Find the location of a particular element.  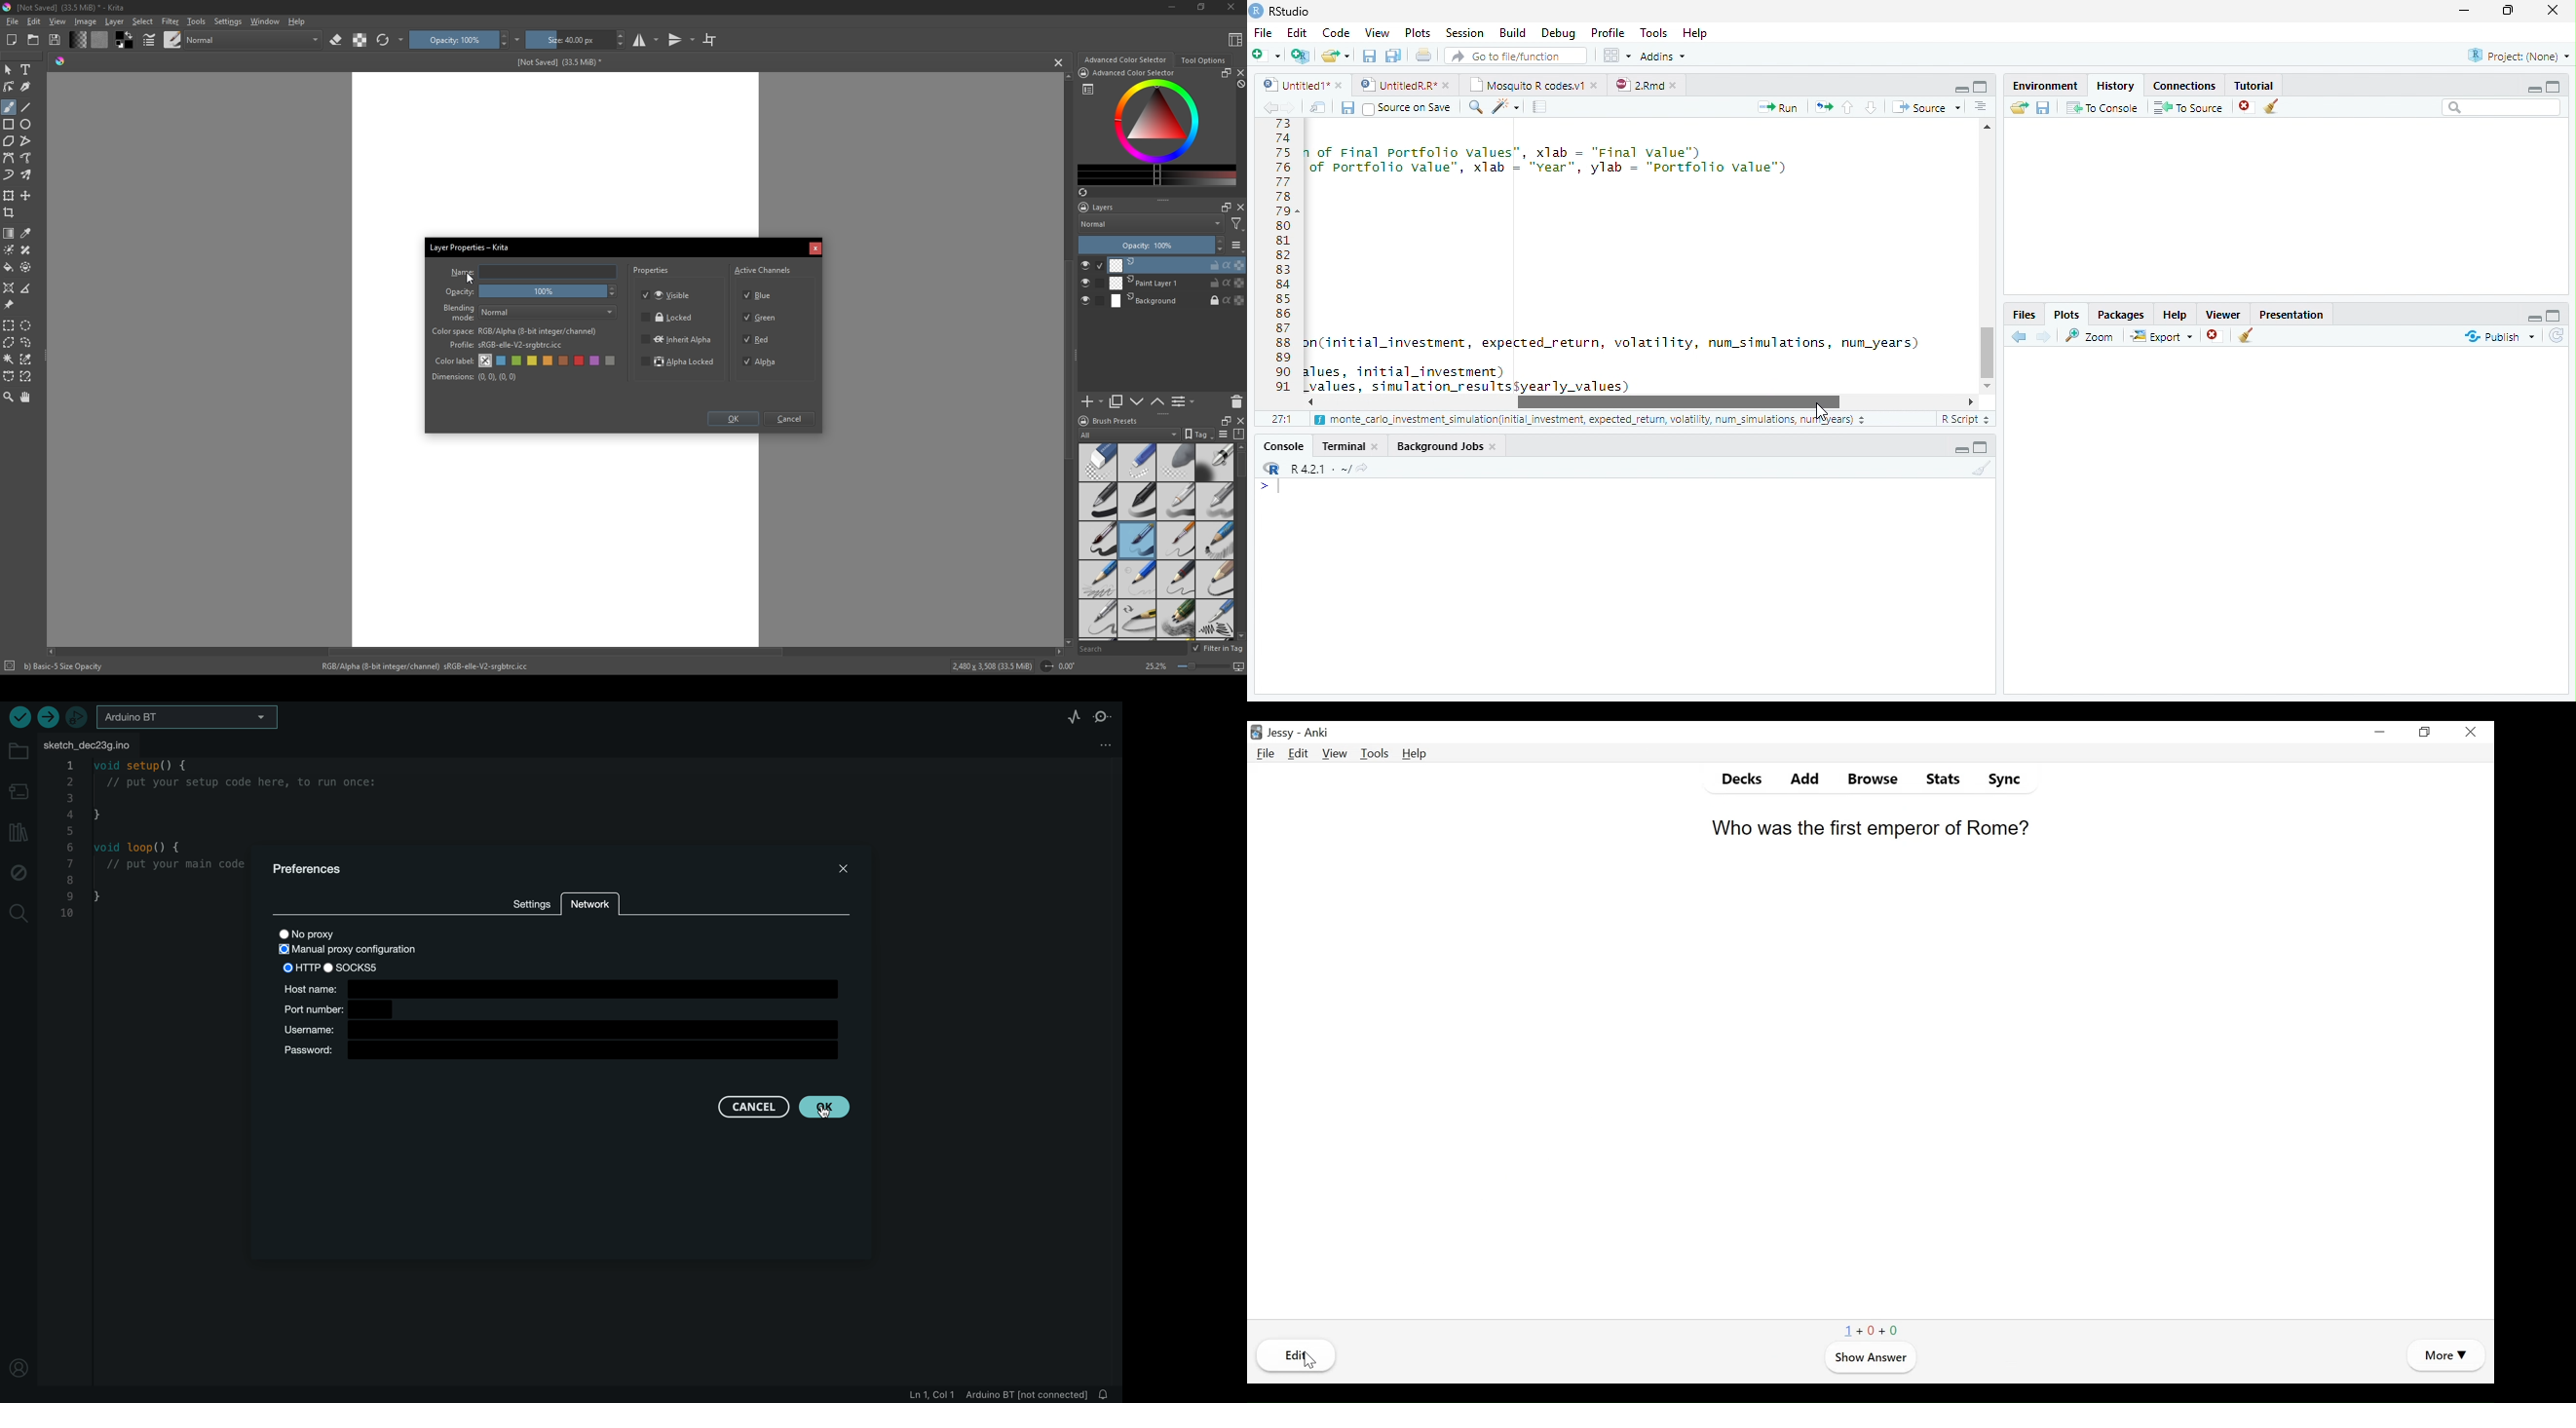

elliptical is located at coordinates (29, 325).